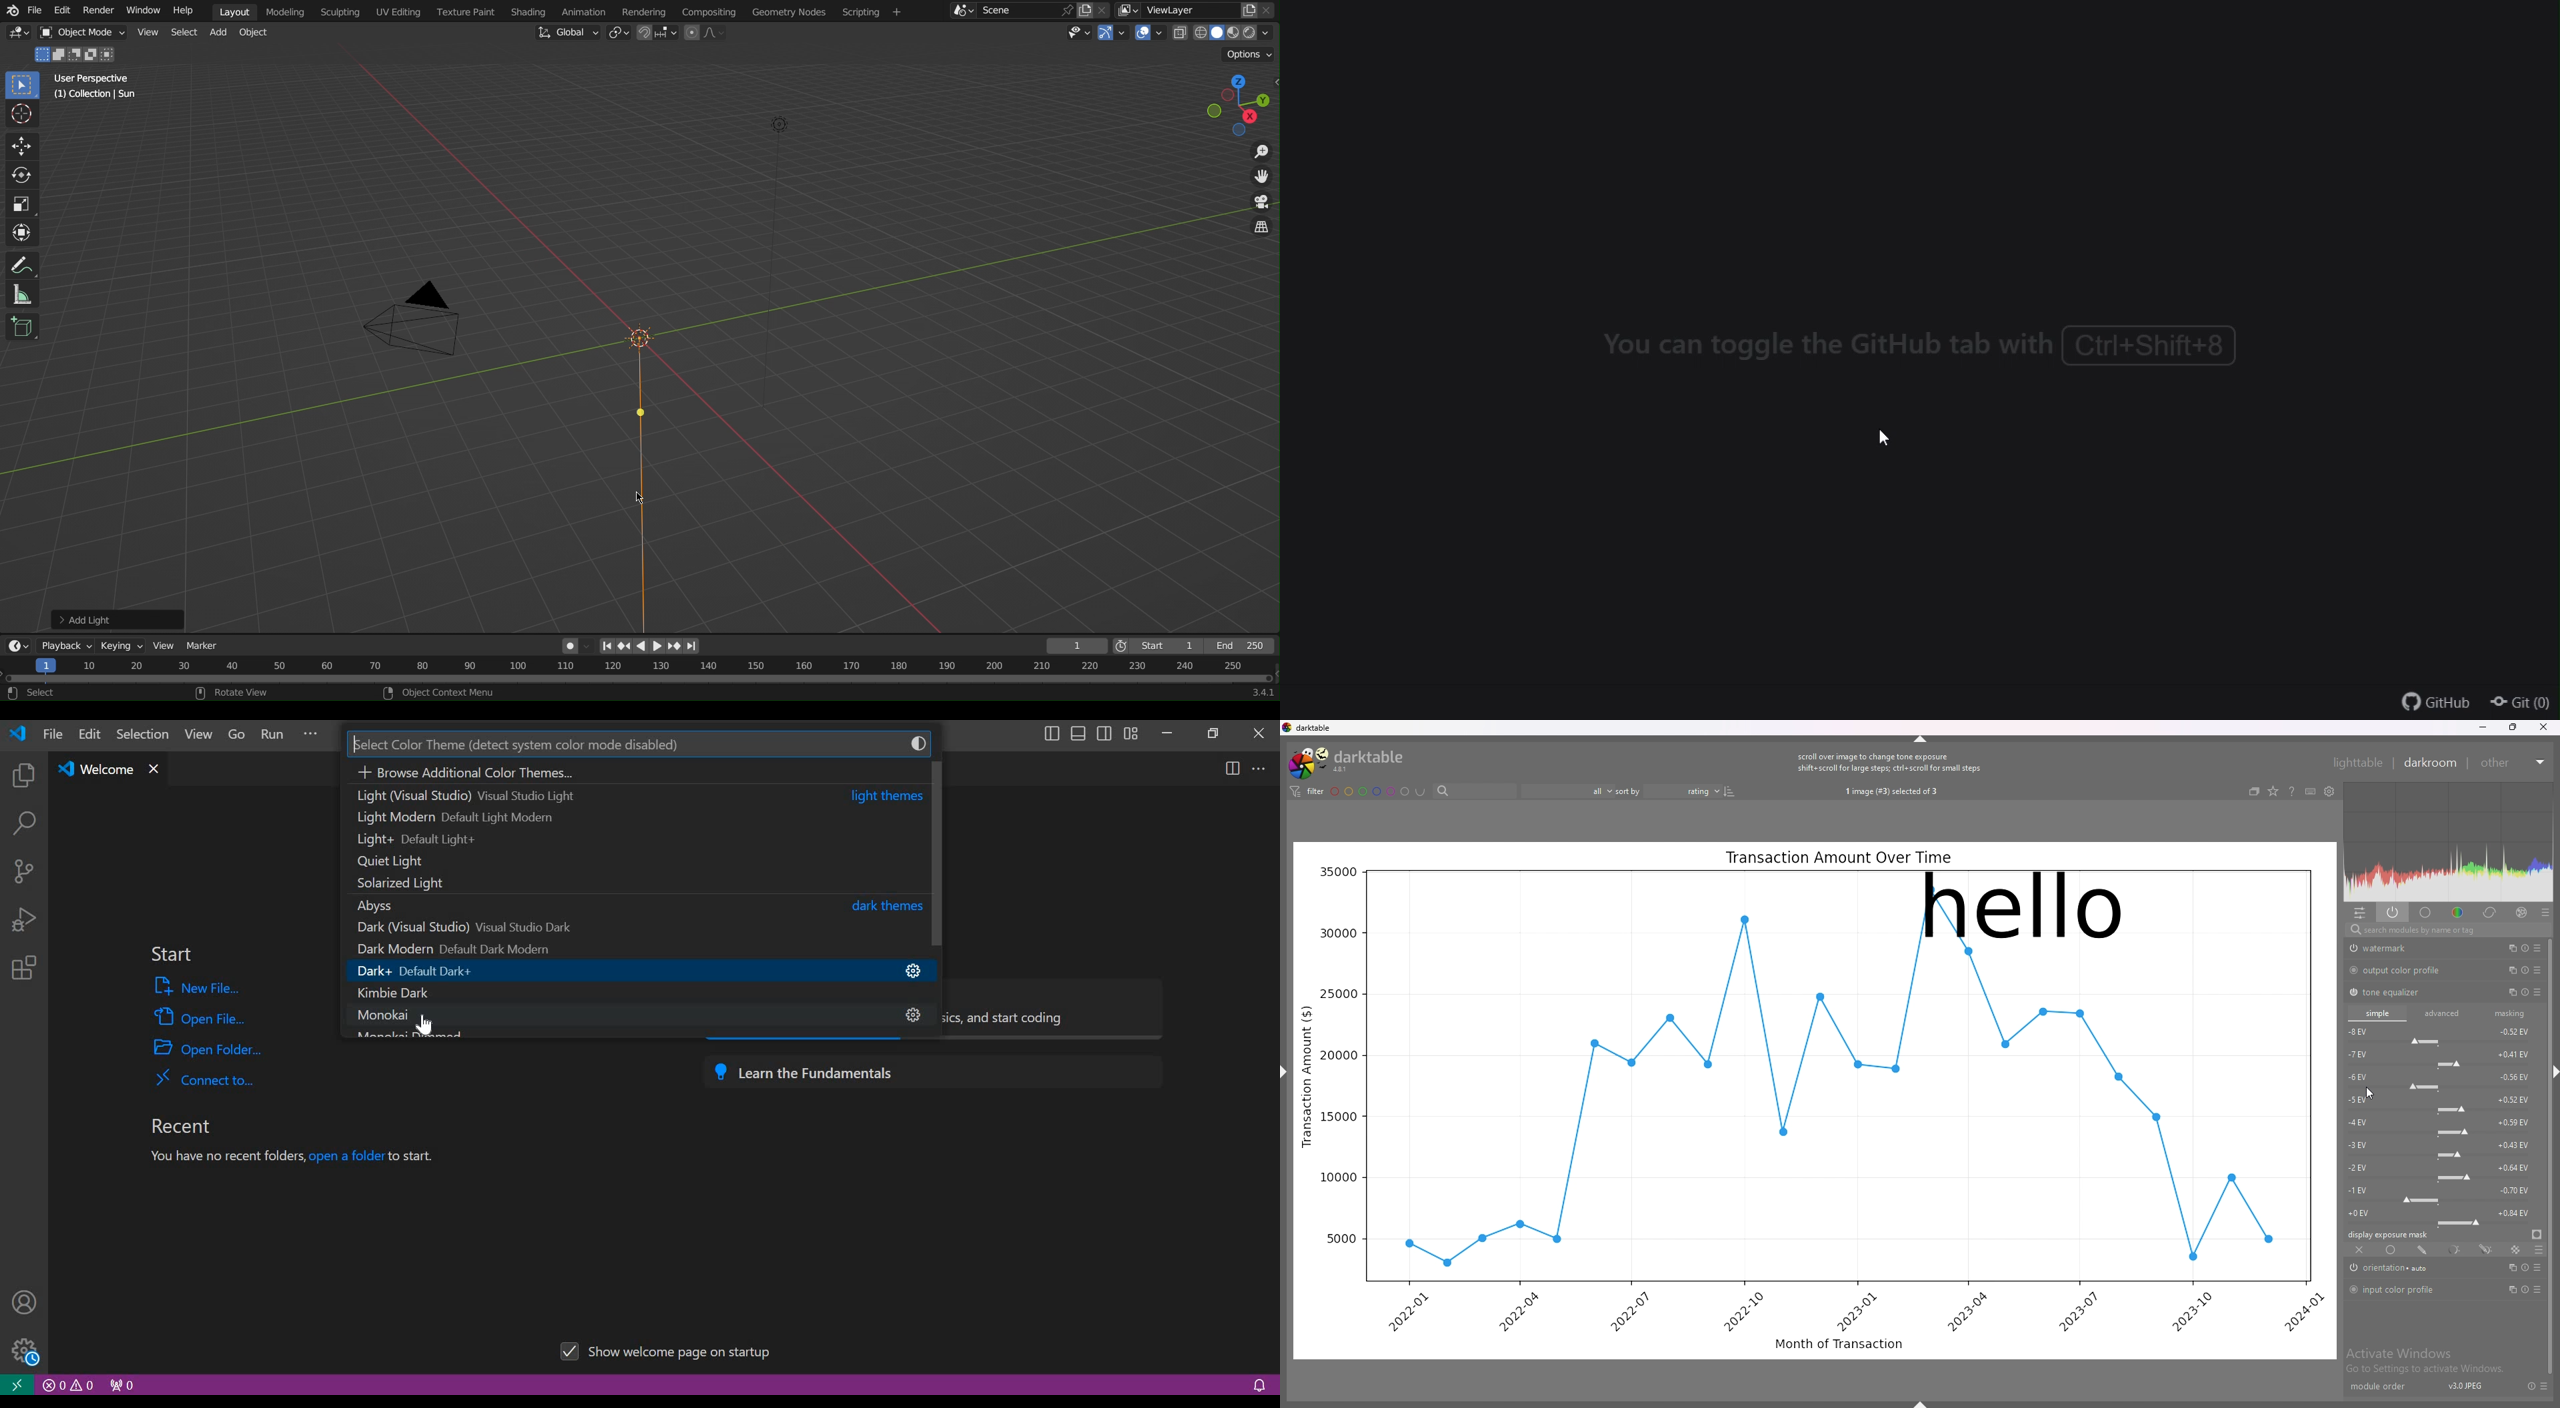  I want to click on drawn and parametric mask, so click(2485, 1249).